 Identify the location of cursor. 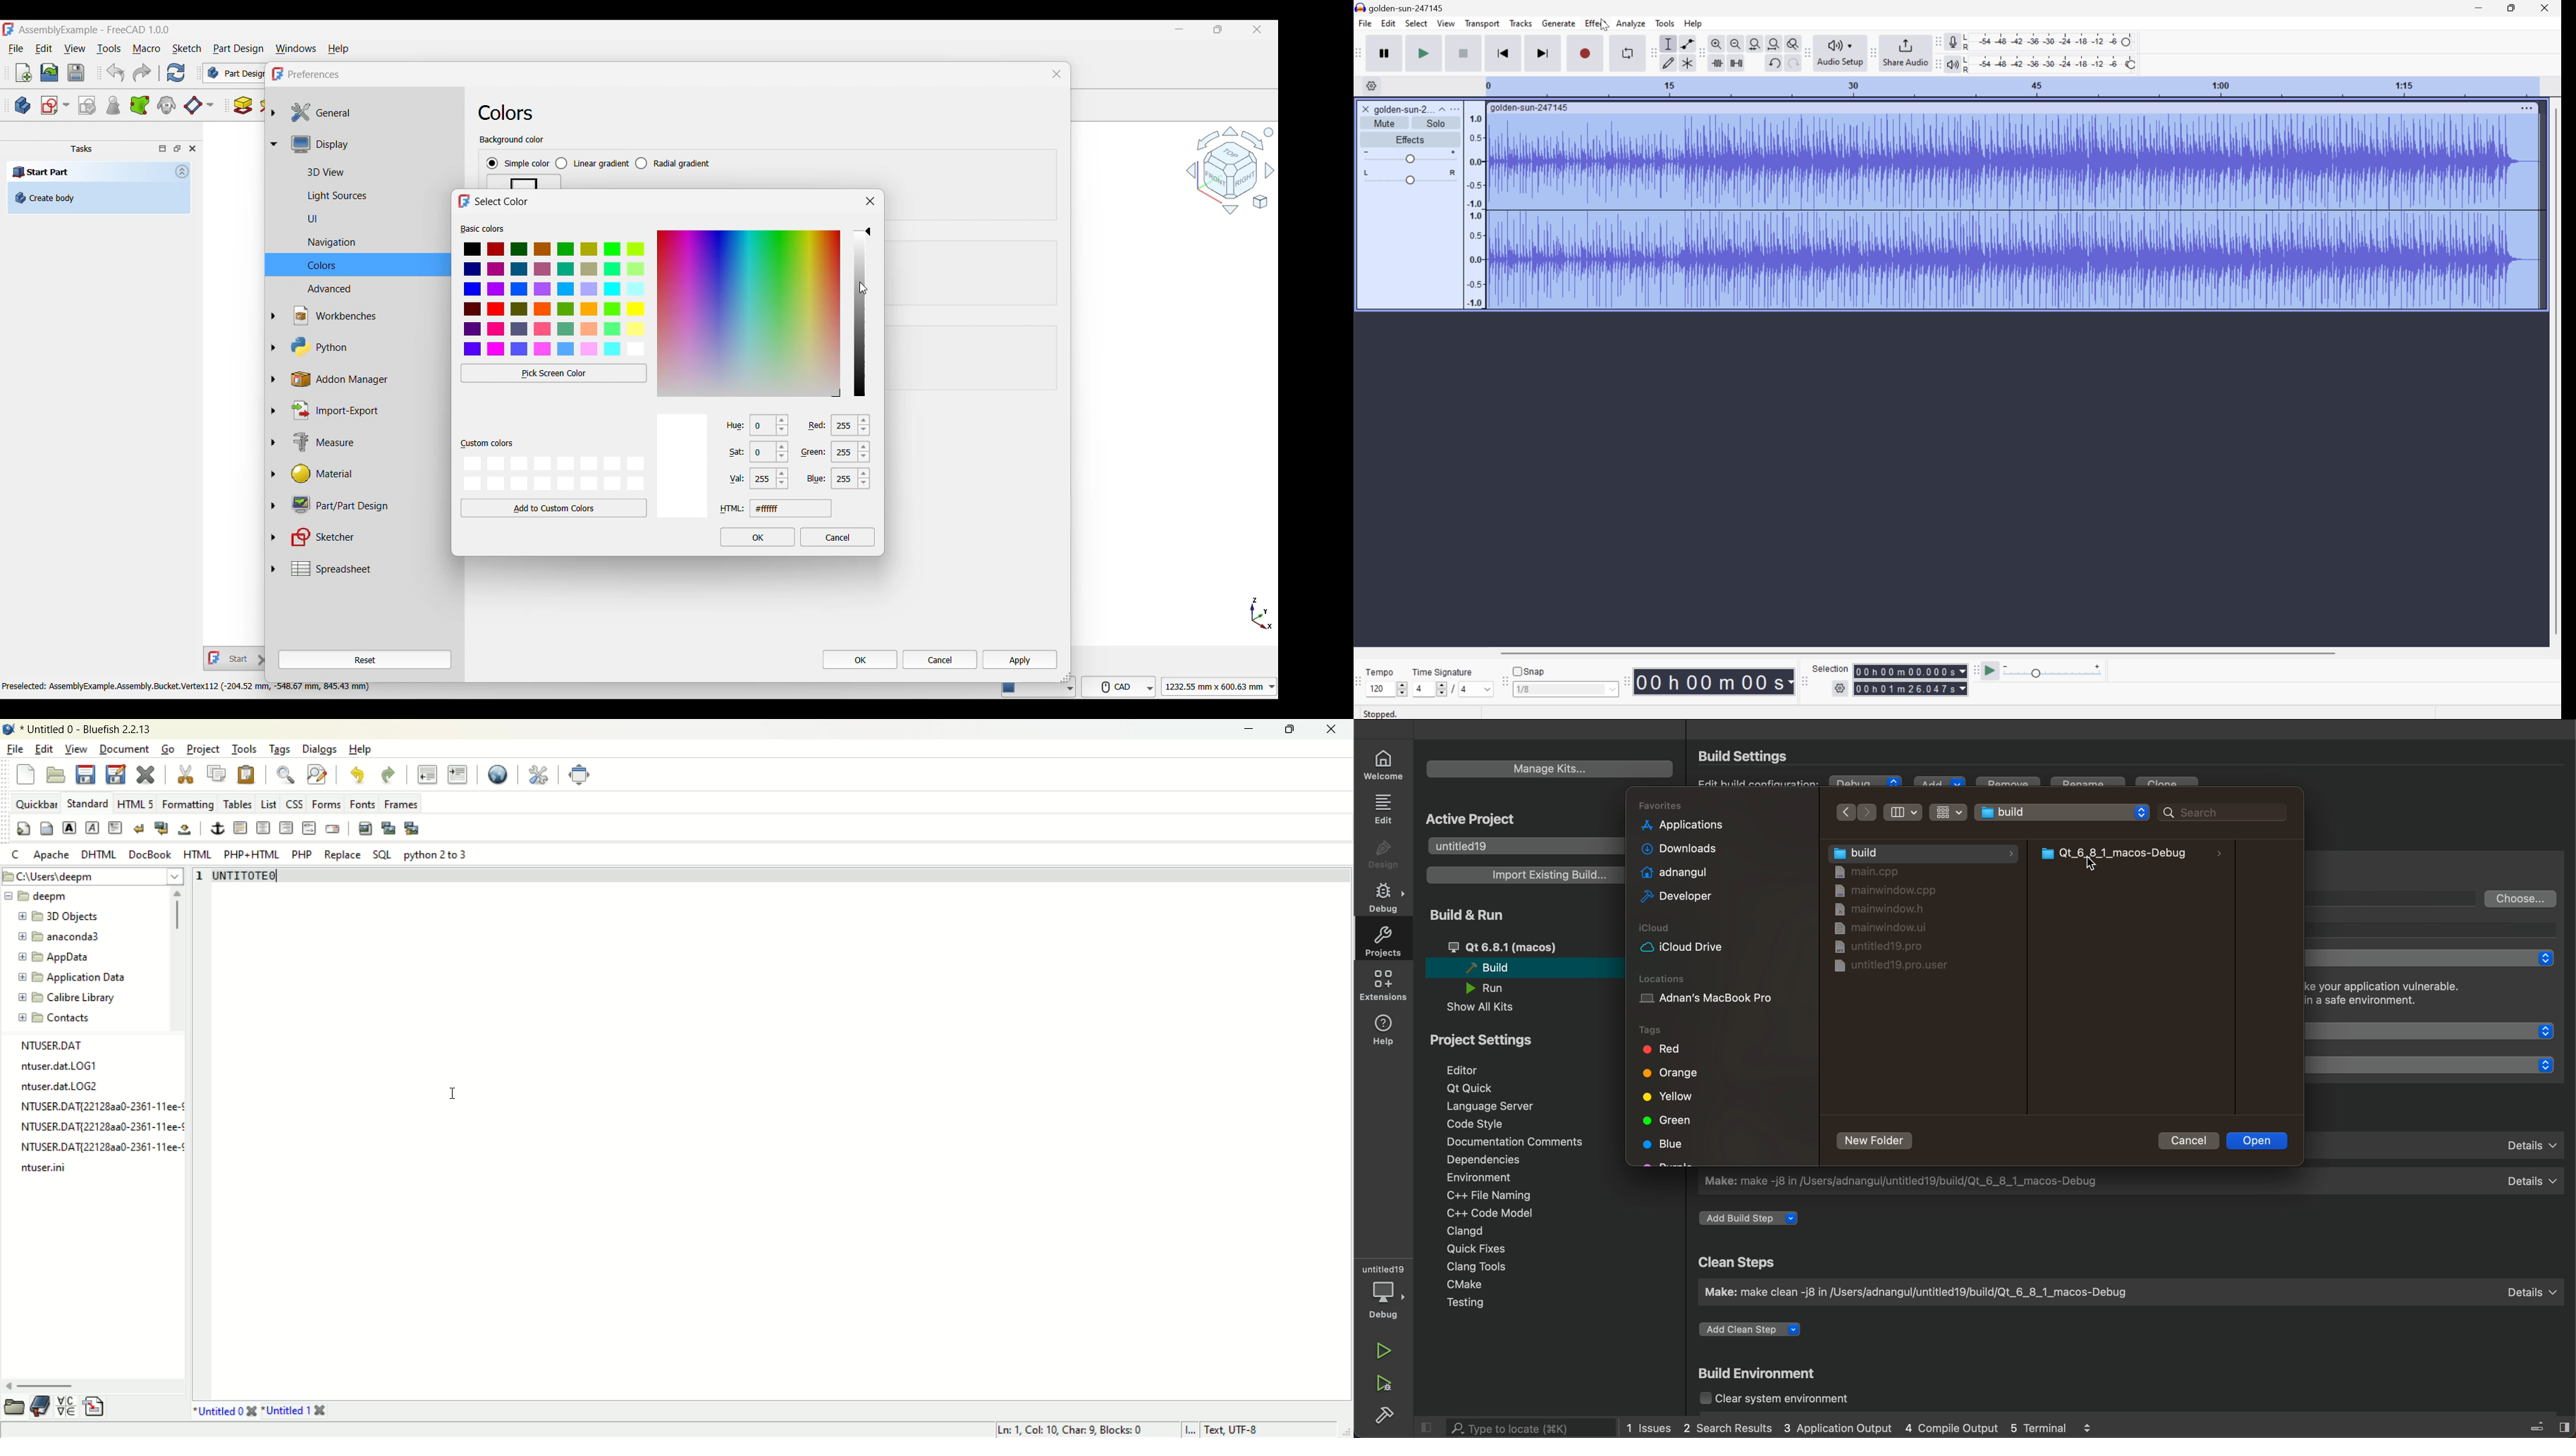
(2100, 866).